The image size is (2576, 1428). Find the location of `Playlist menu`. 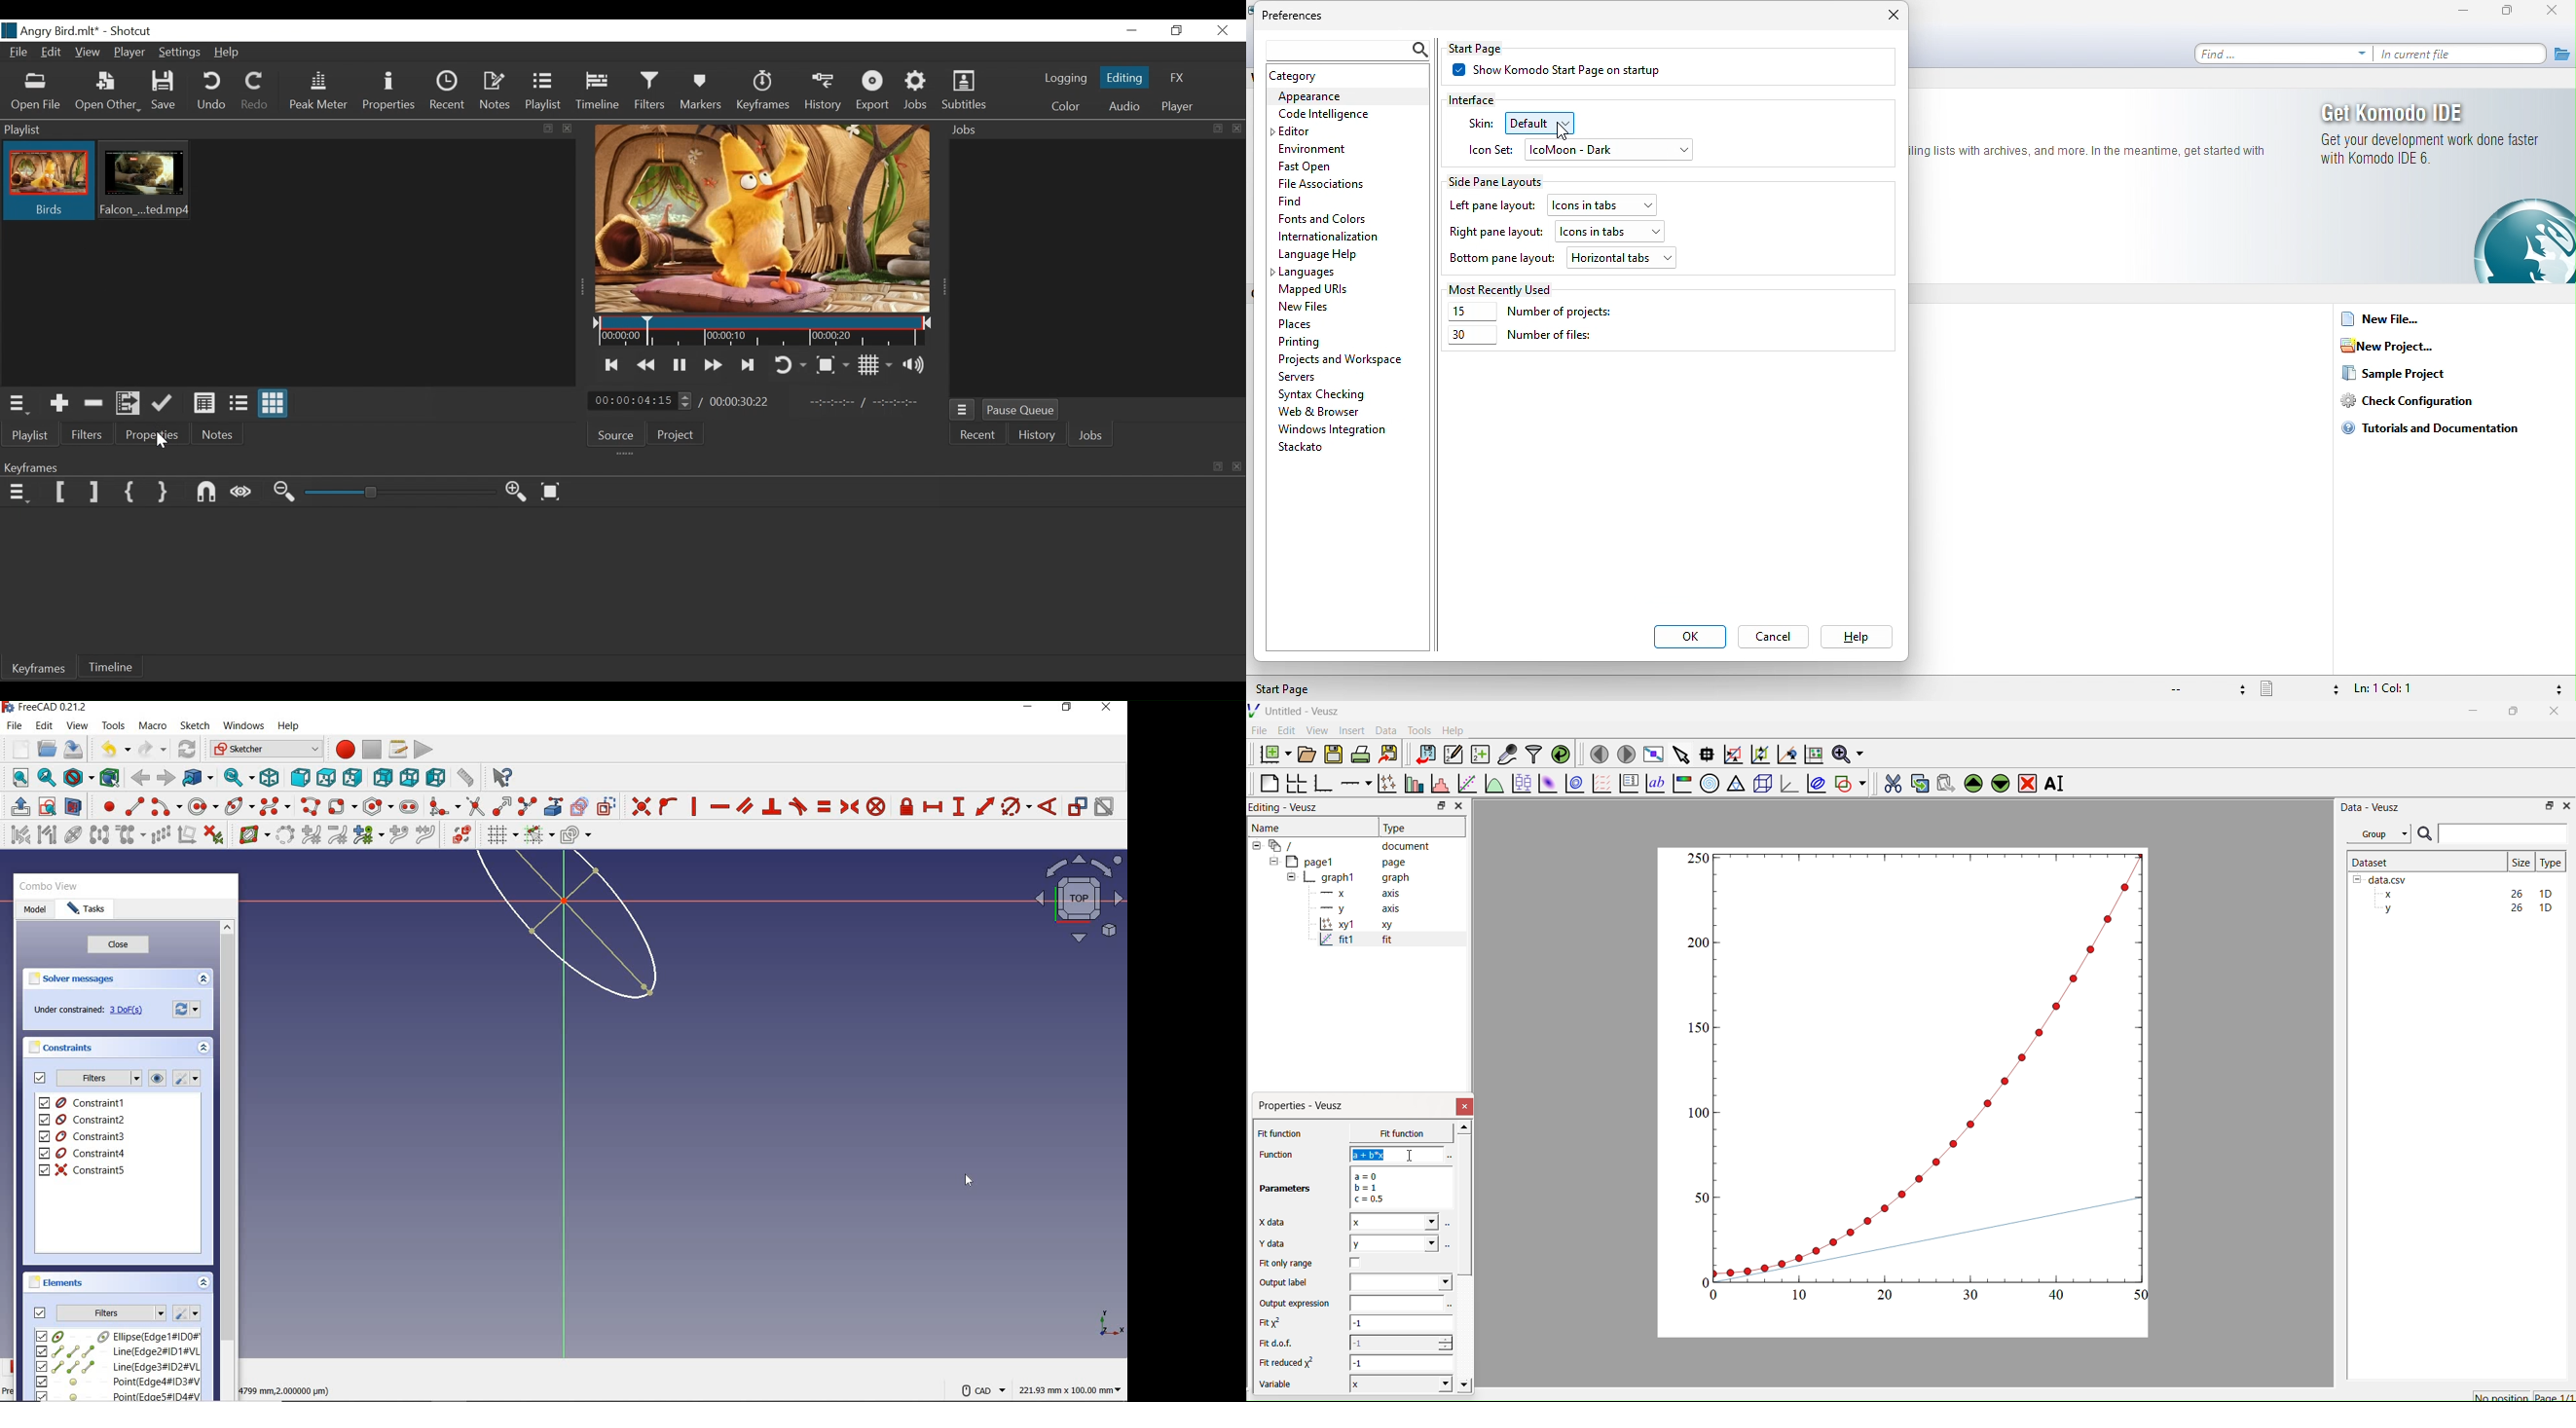

Playlist menu is located at coordinates (17, 404).